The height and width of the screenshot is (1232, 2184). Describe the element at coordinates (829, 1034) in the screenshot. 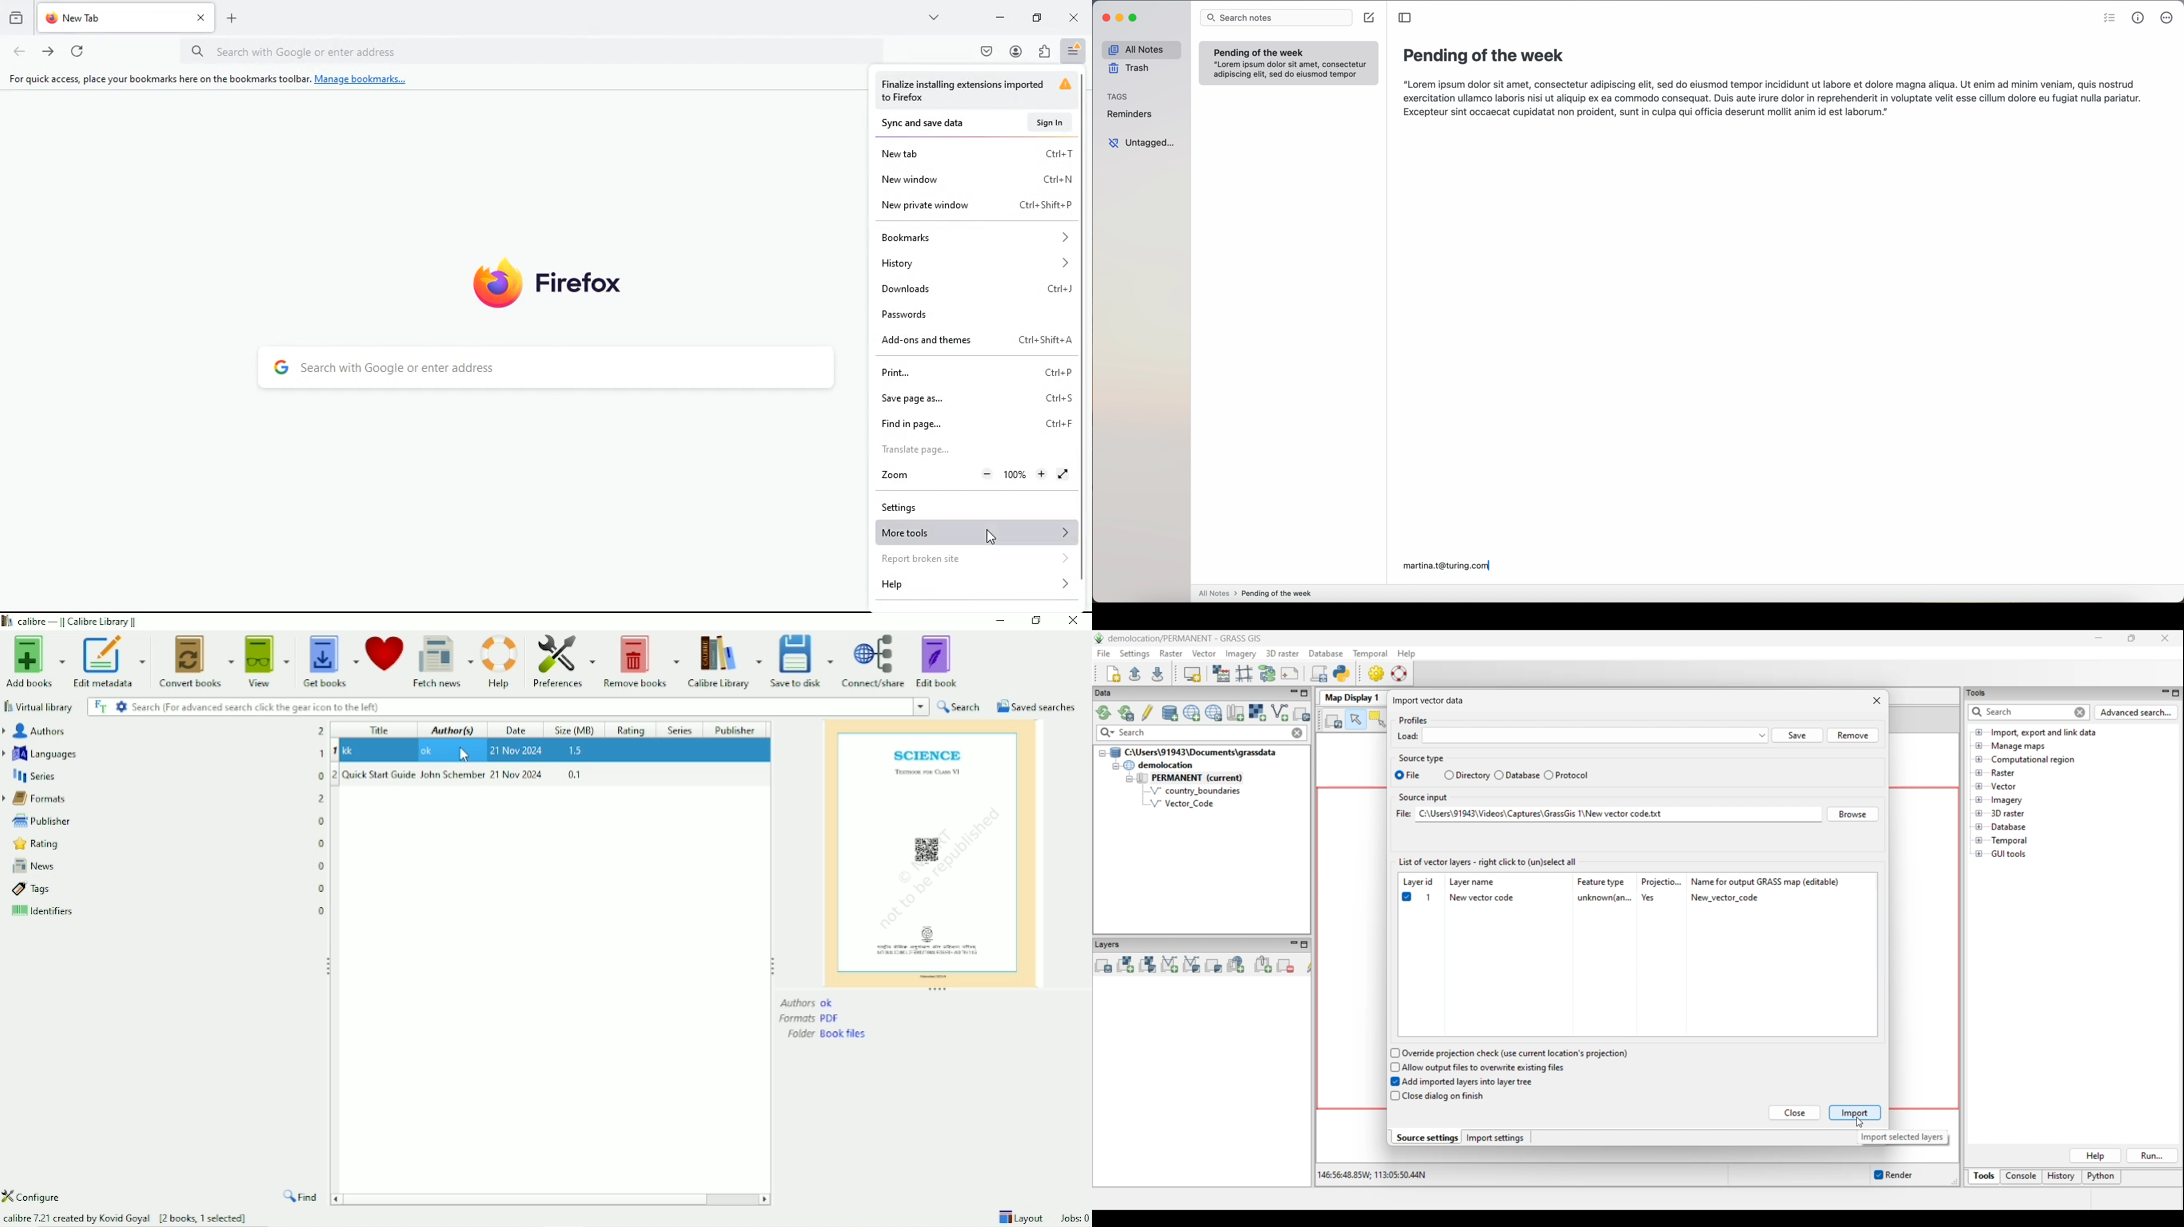

I see `Folder` at that location.